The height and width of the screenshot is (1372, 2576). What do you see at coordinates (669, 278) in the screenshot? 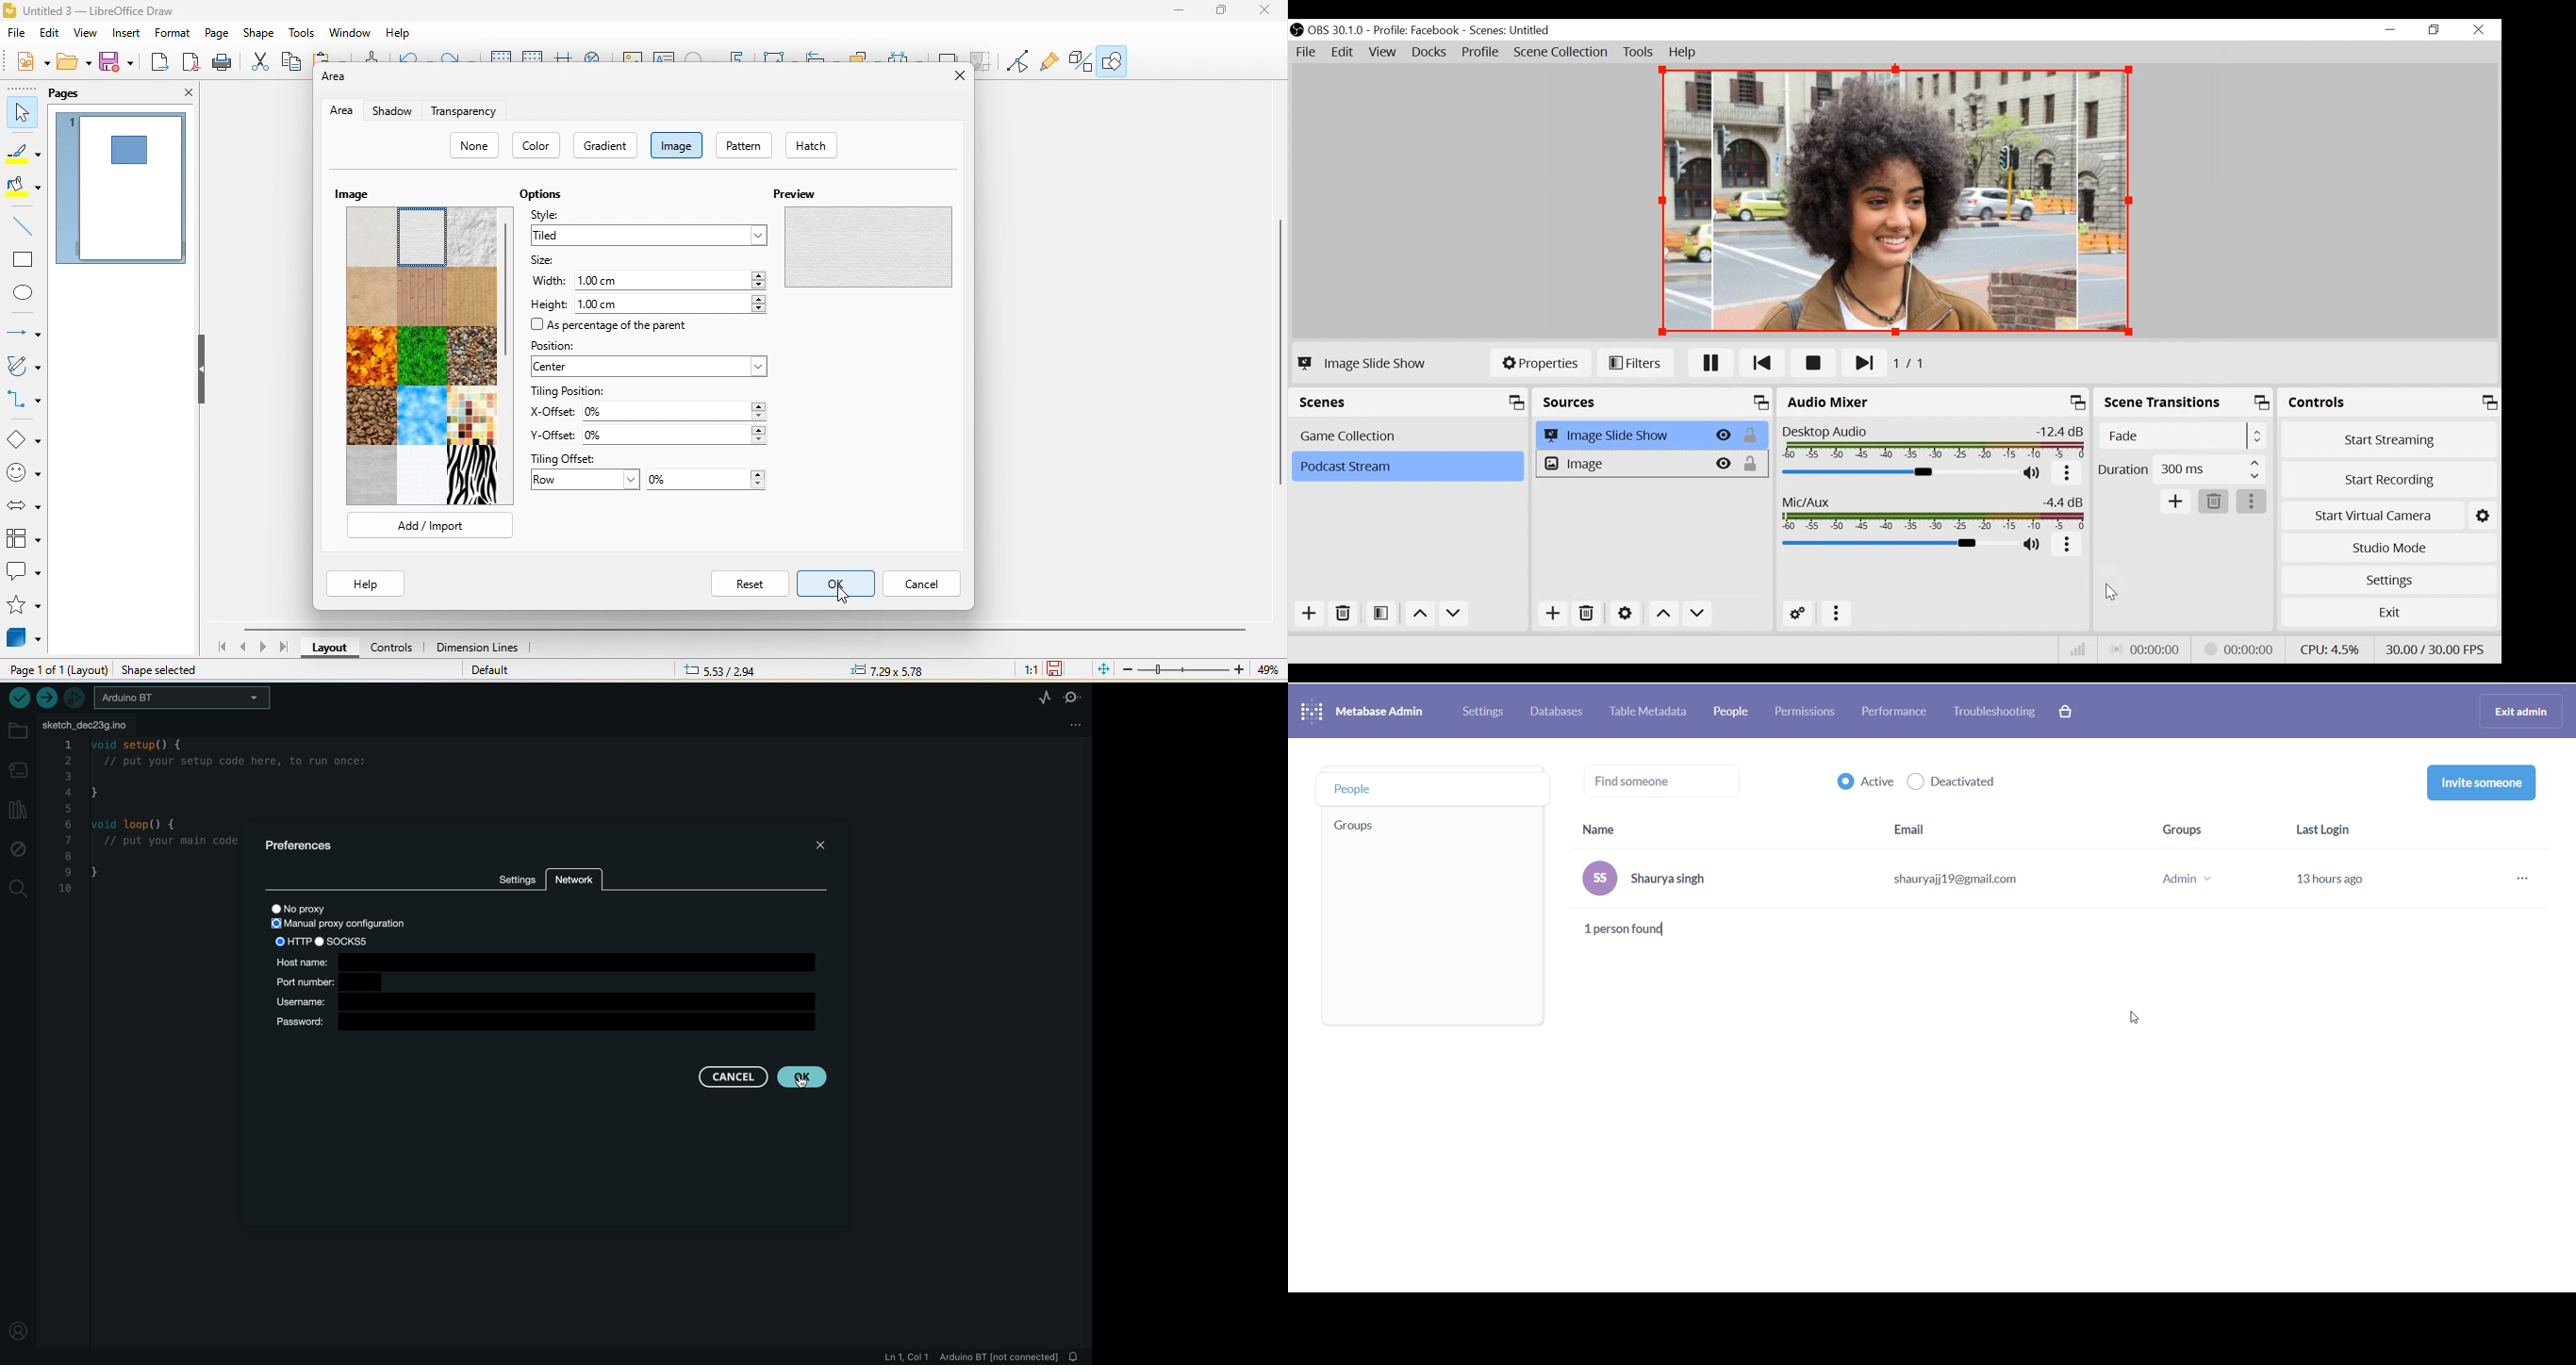
I see `1.00 cm` at bounding box center [669, 278].